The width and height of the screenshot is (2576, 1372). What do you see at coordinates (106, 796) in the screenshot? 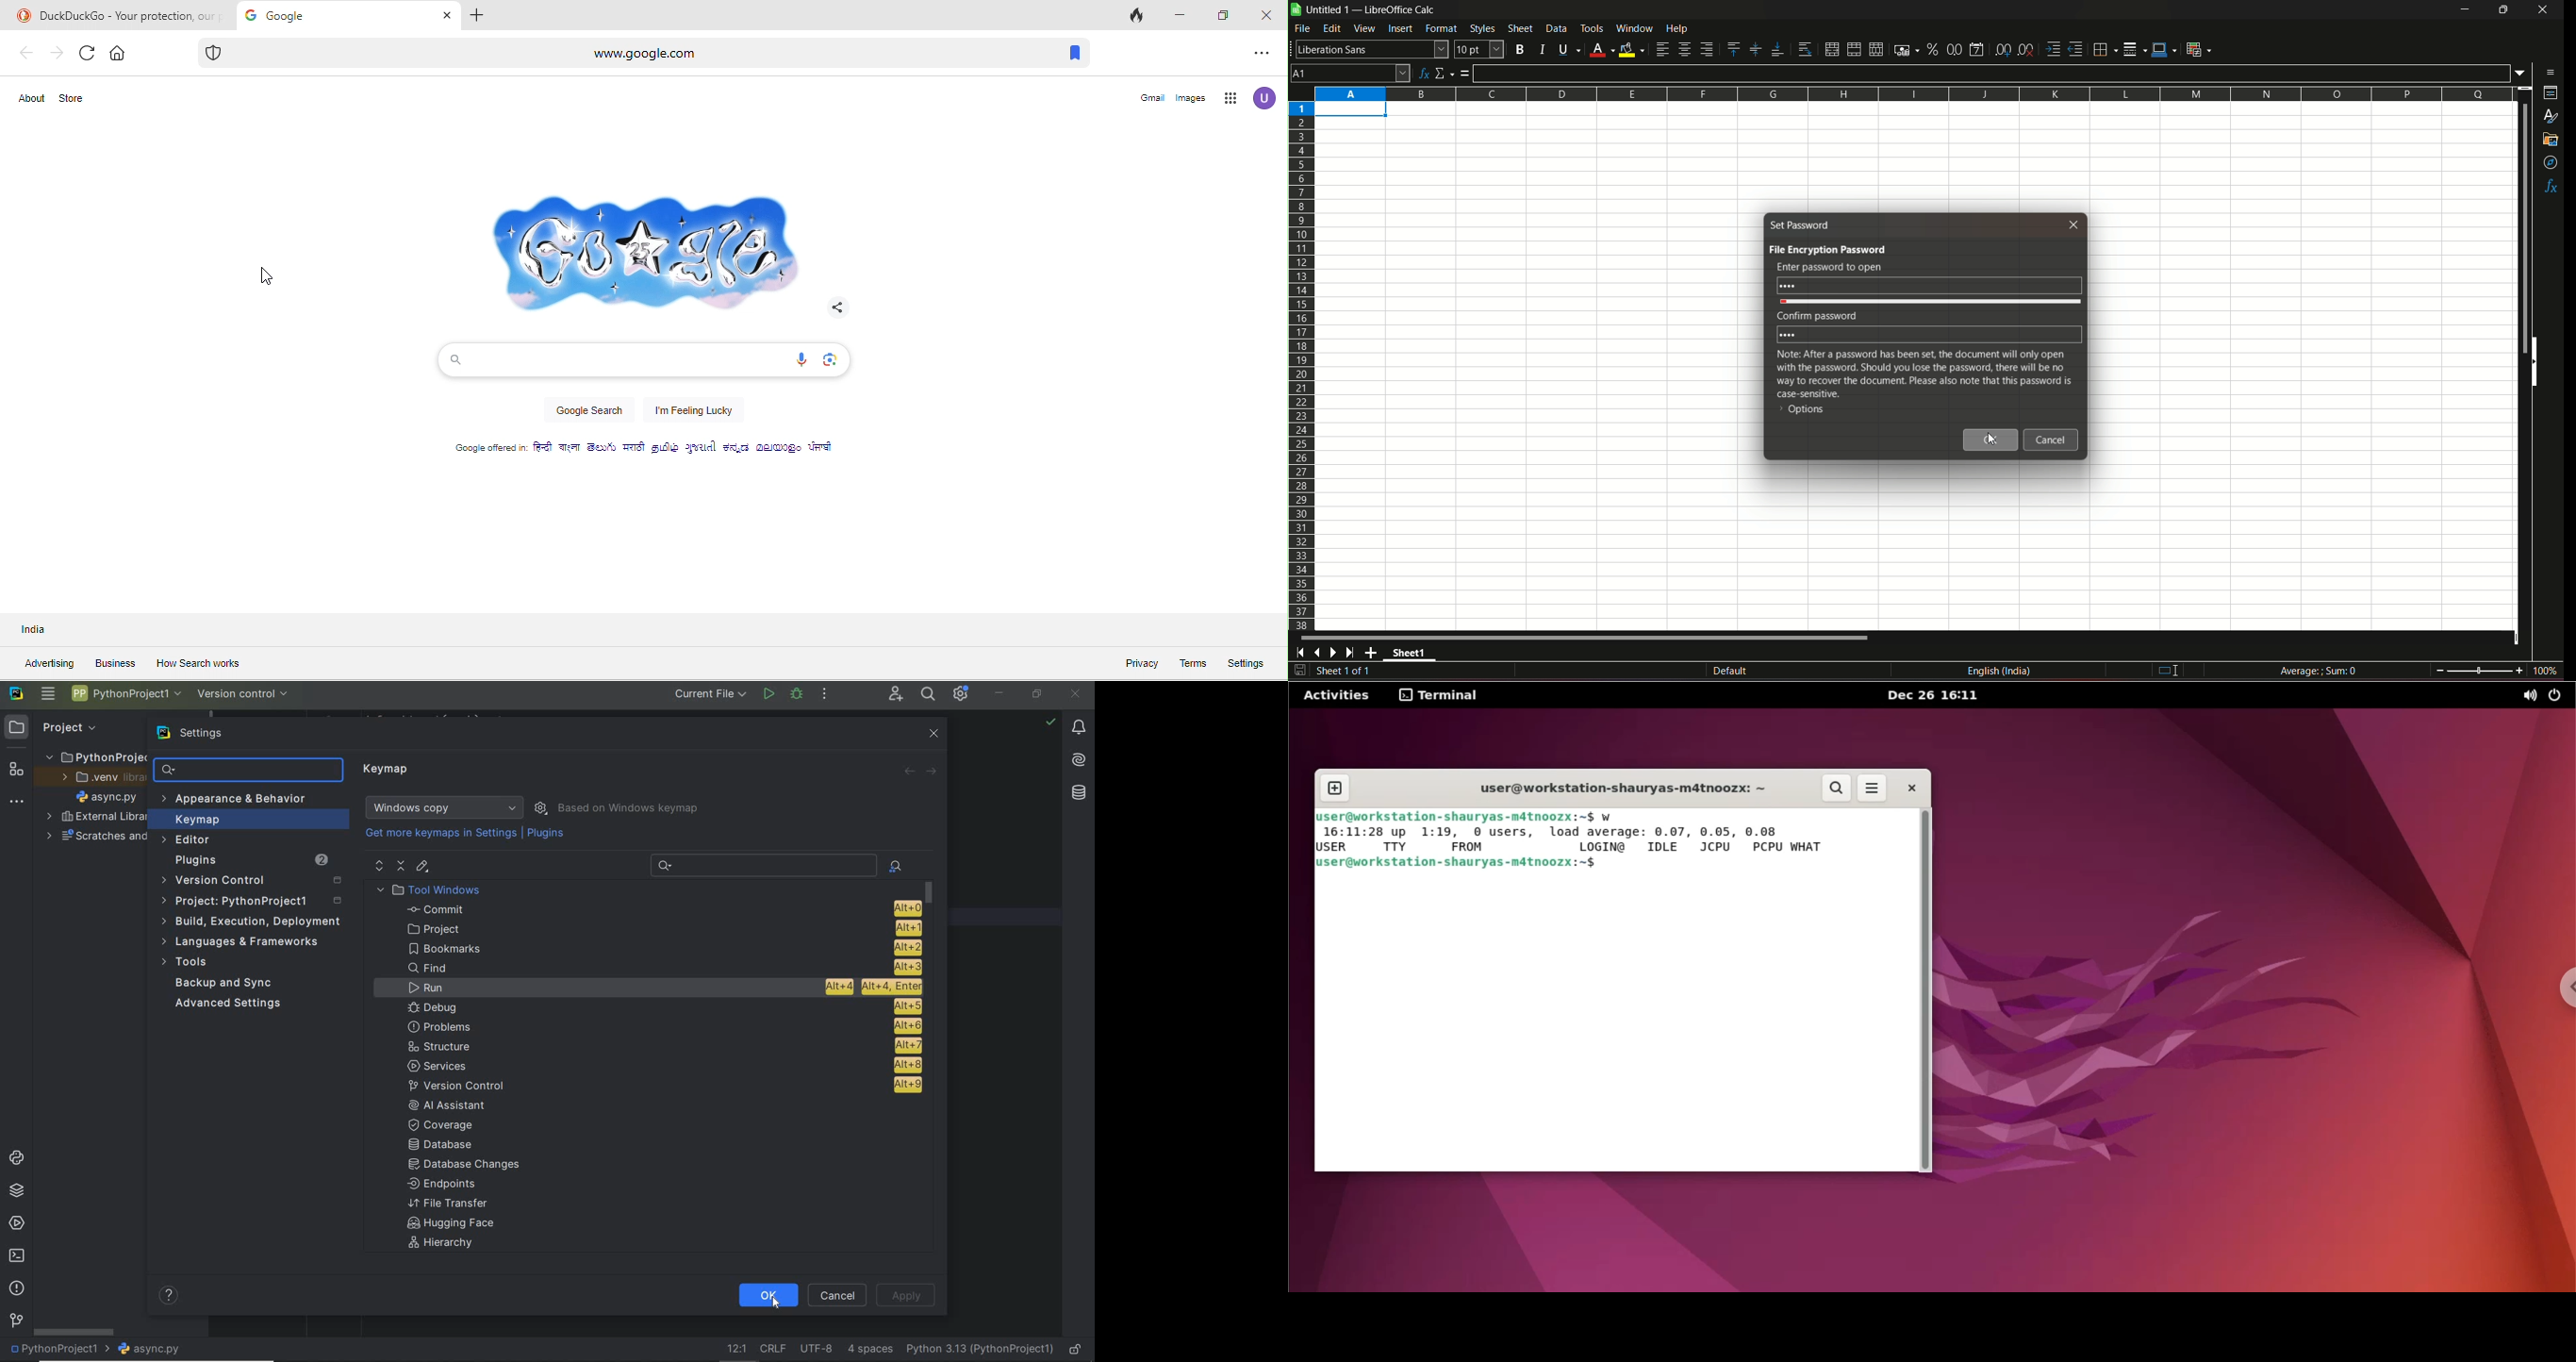
I see `file name` at bounding box center [106, 796].